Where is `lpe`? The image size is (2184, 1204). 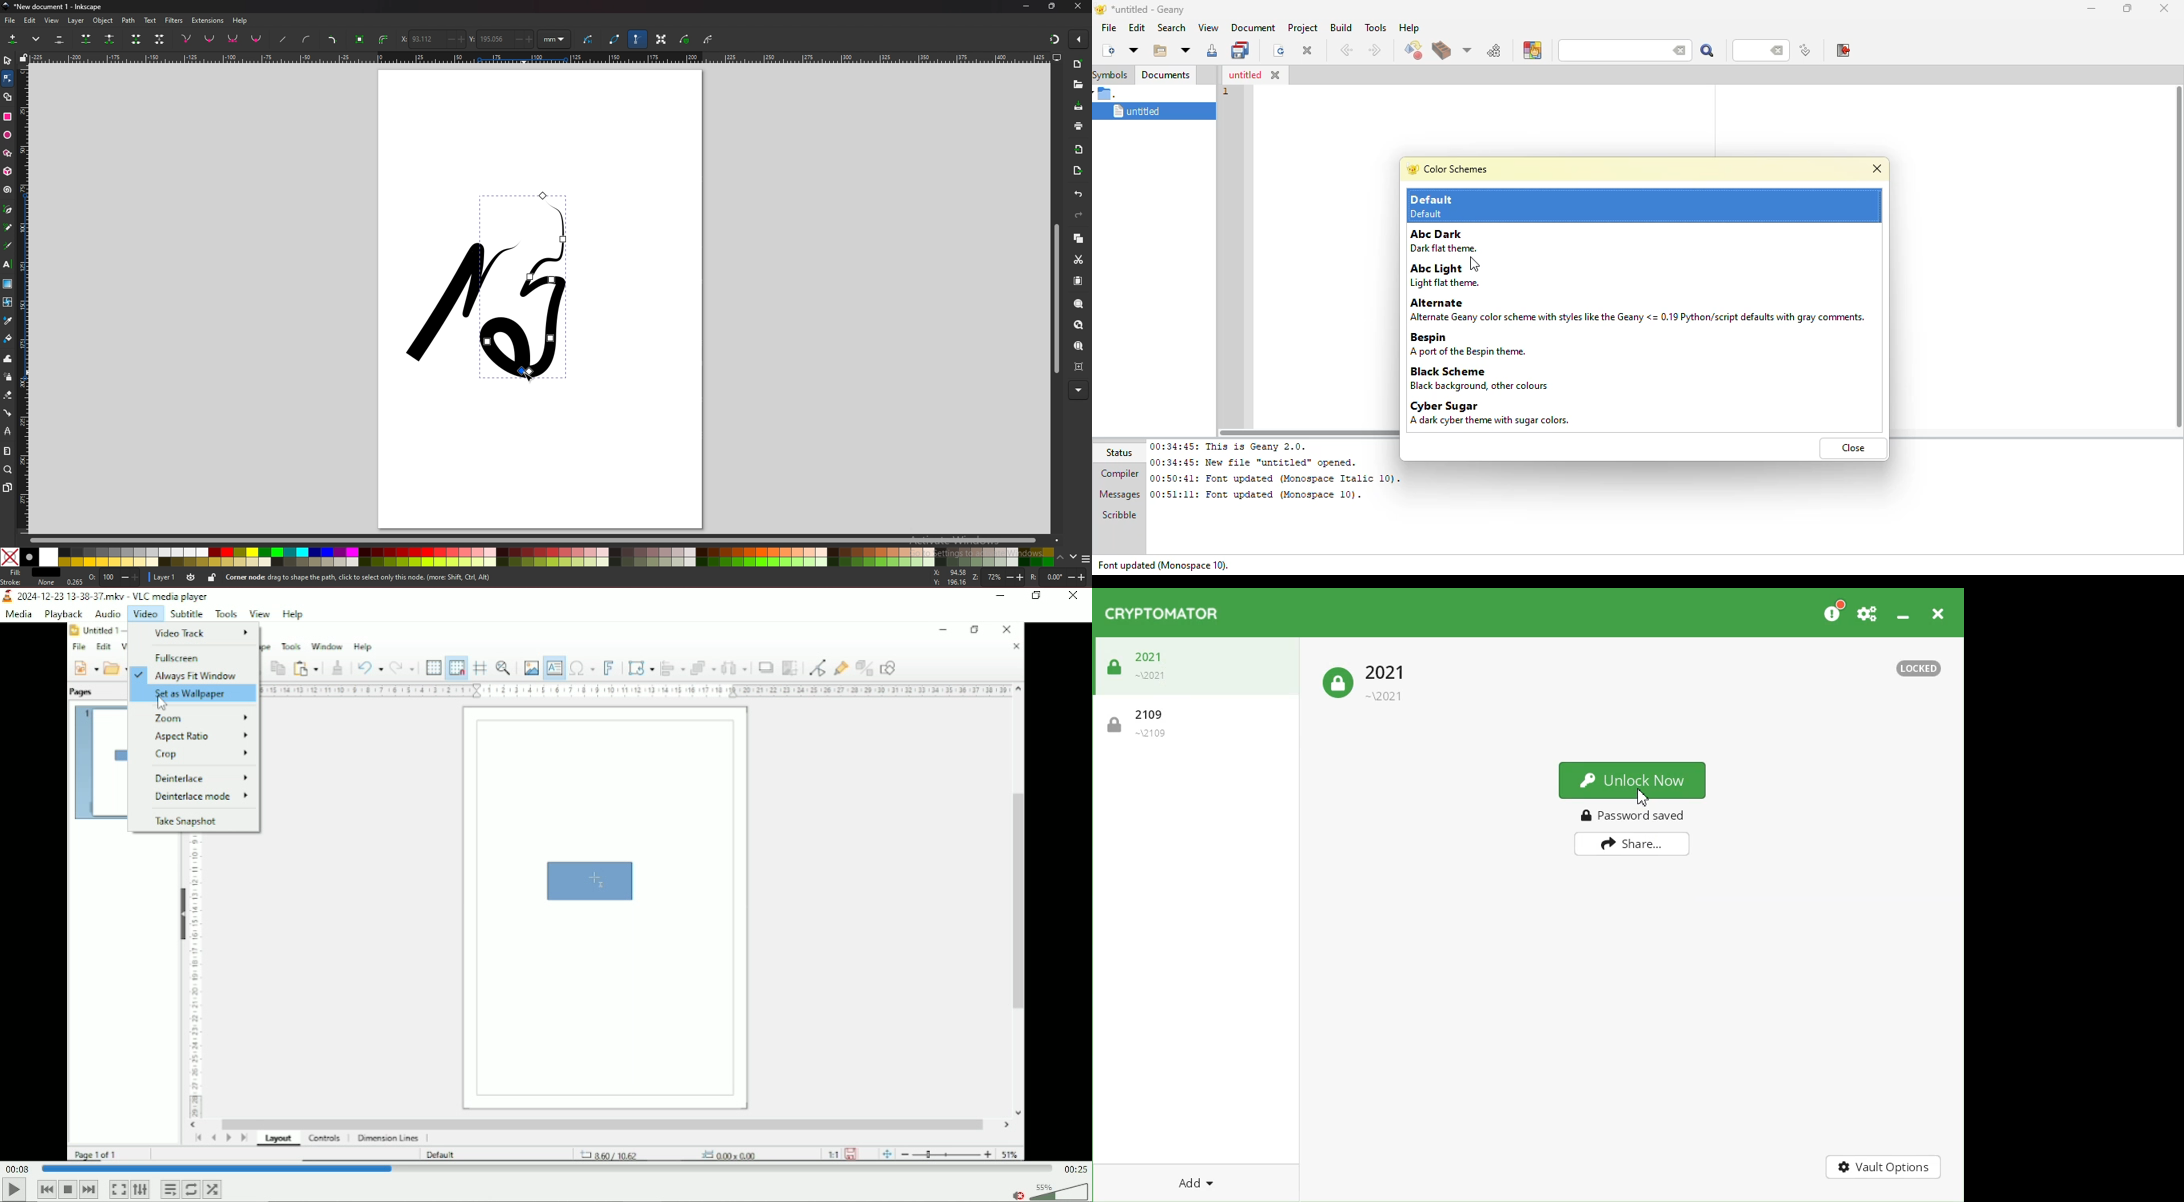
lpe is located at coordinates (9, 432).